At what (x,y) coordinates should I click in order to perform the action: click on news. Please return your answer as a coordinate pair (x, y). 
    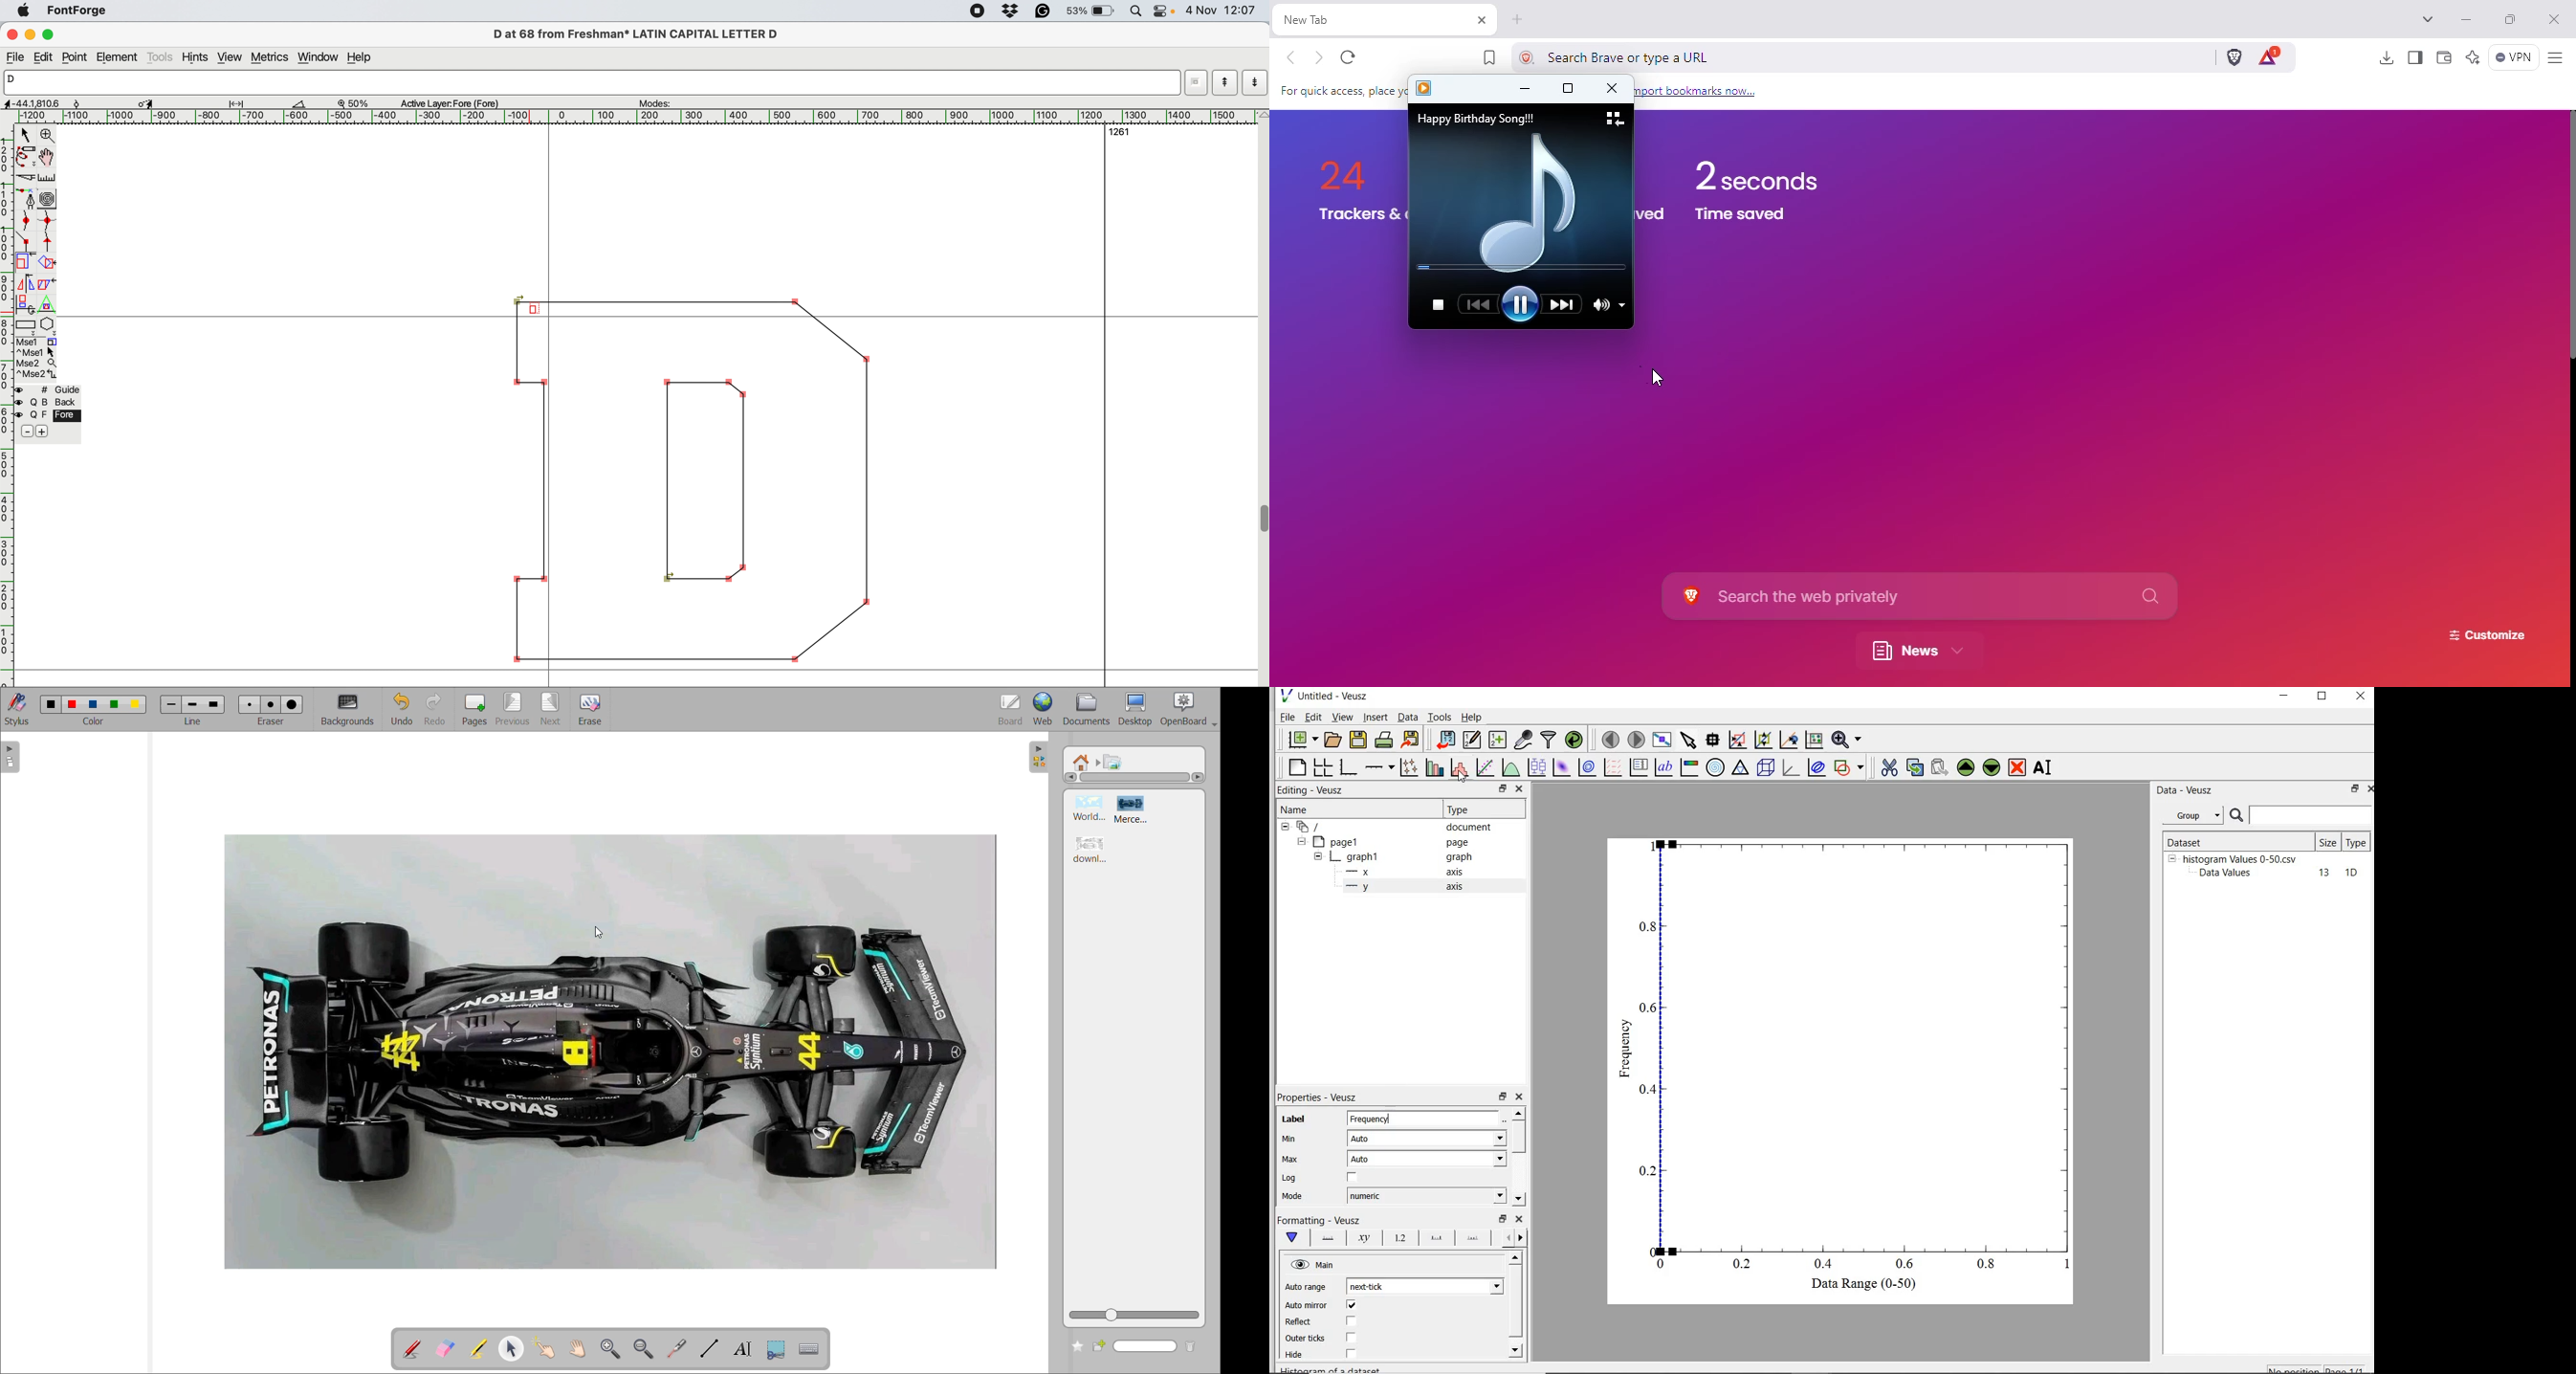
    Looking at the image, I should click on (1916, 652).